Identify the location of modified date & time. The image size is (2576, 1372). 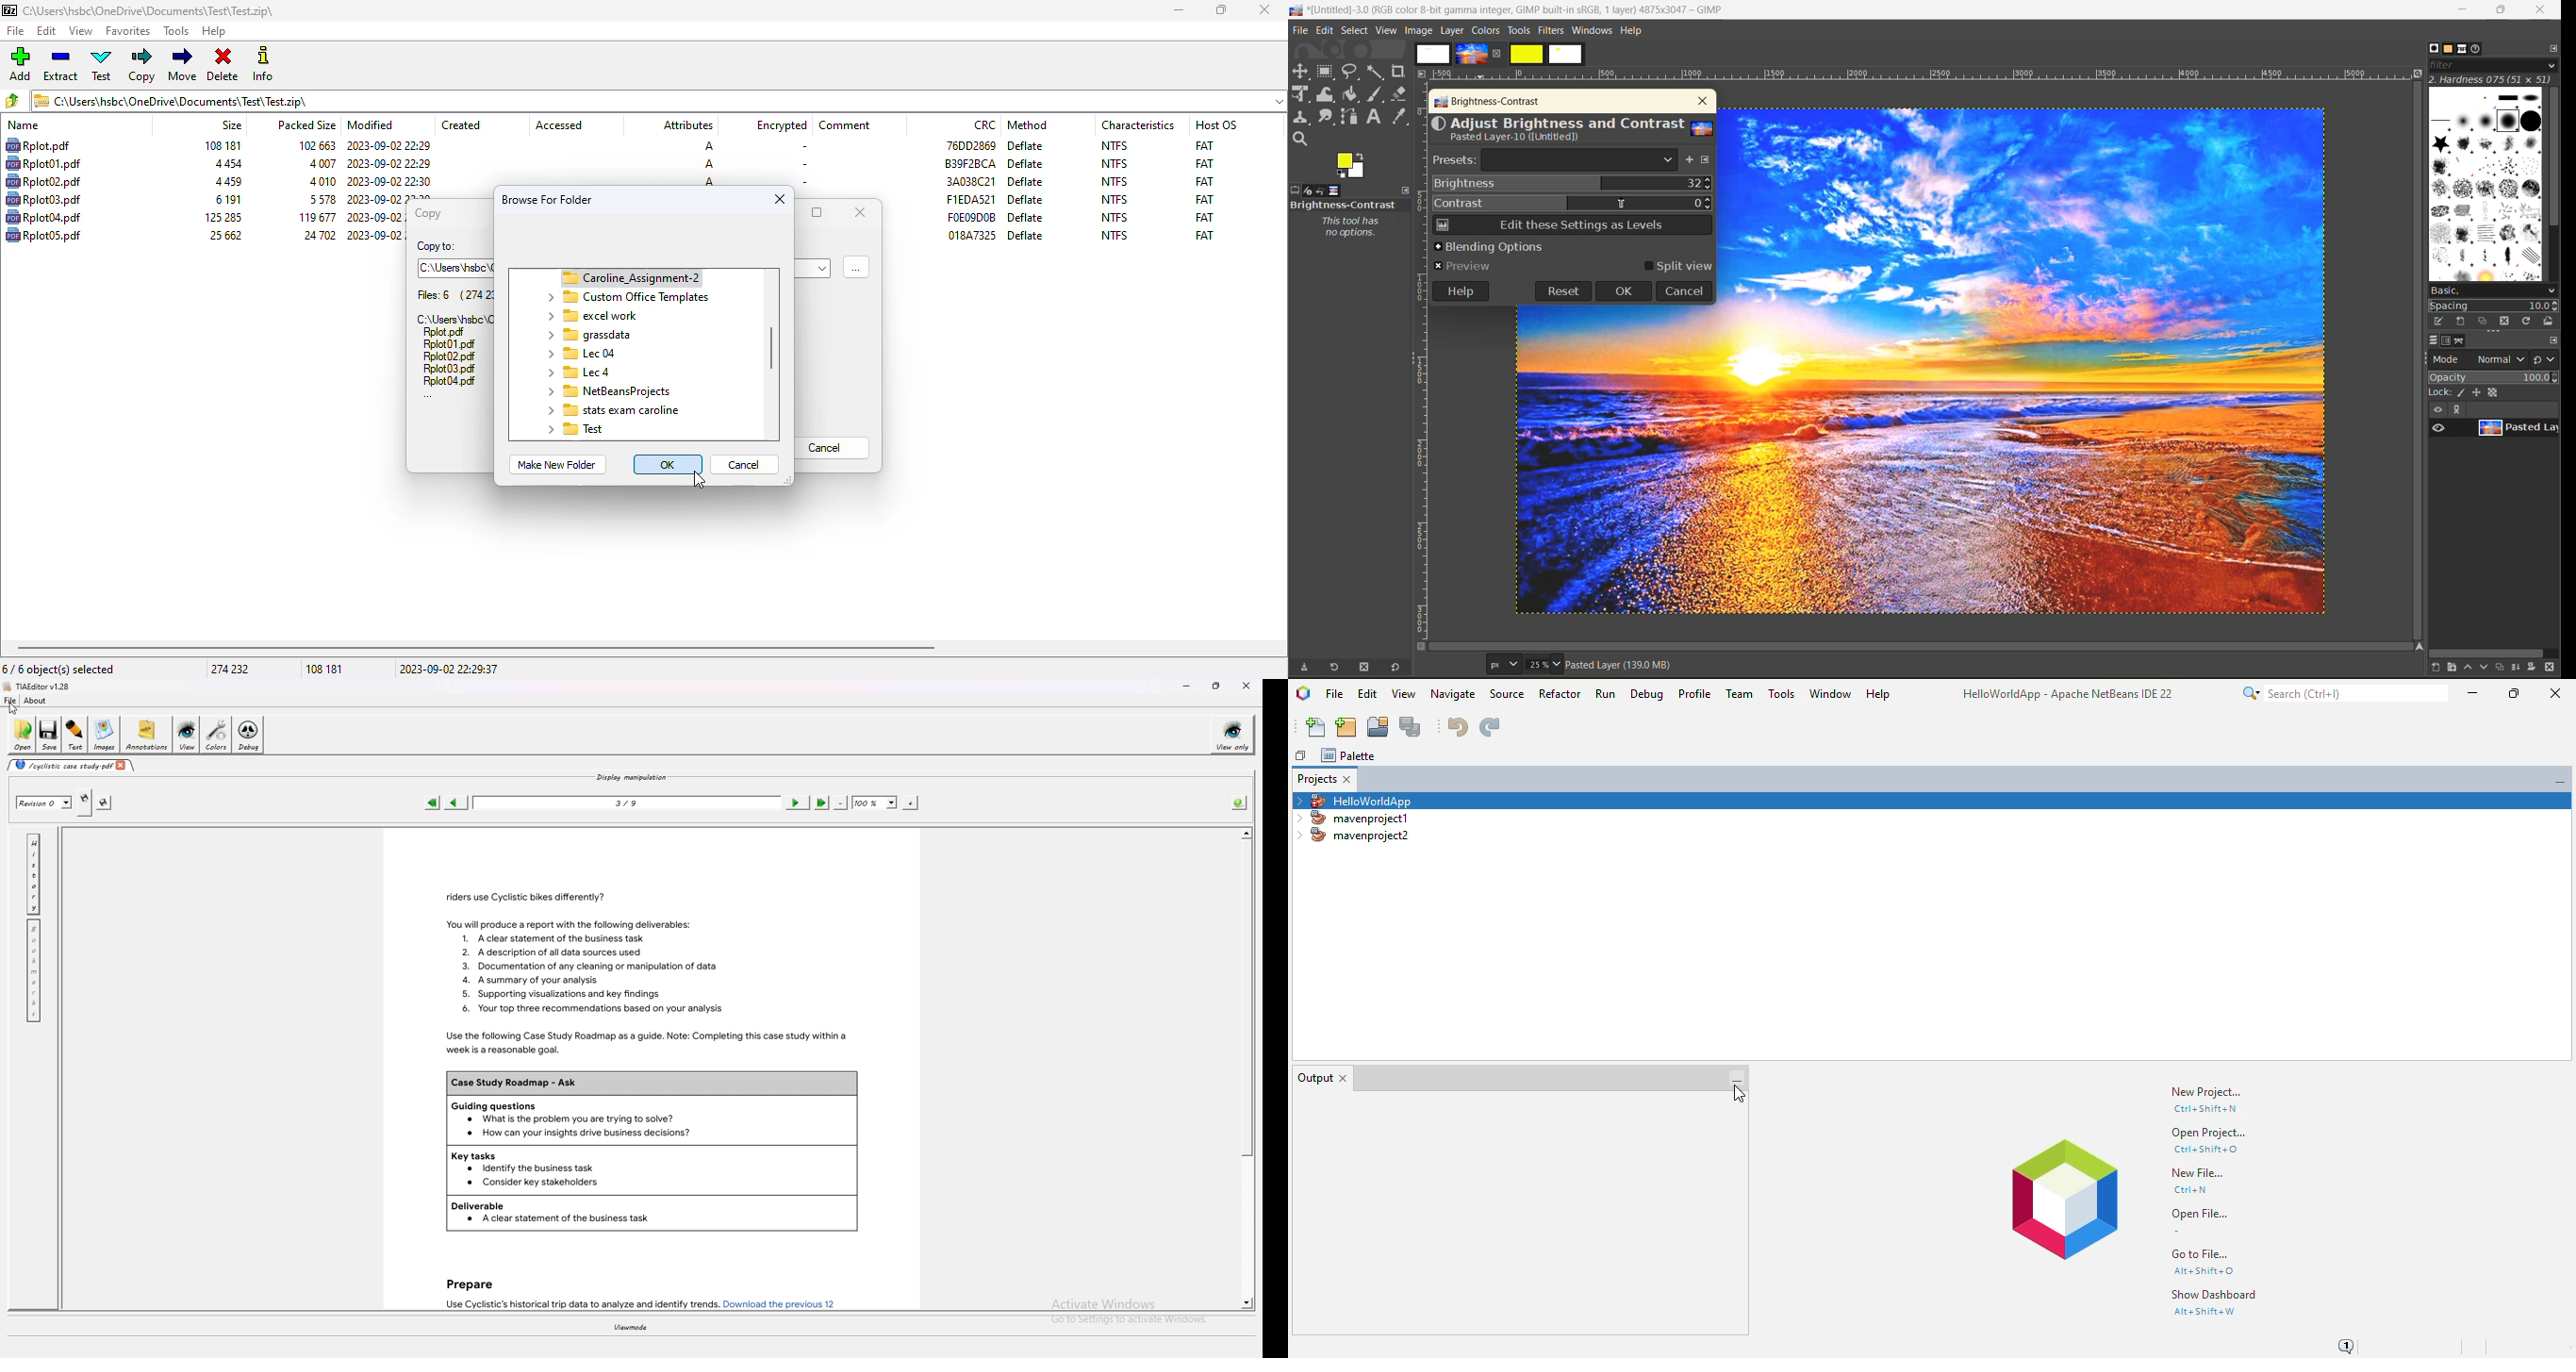
(389, 163).